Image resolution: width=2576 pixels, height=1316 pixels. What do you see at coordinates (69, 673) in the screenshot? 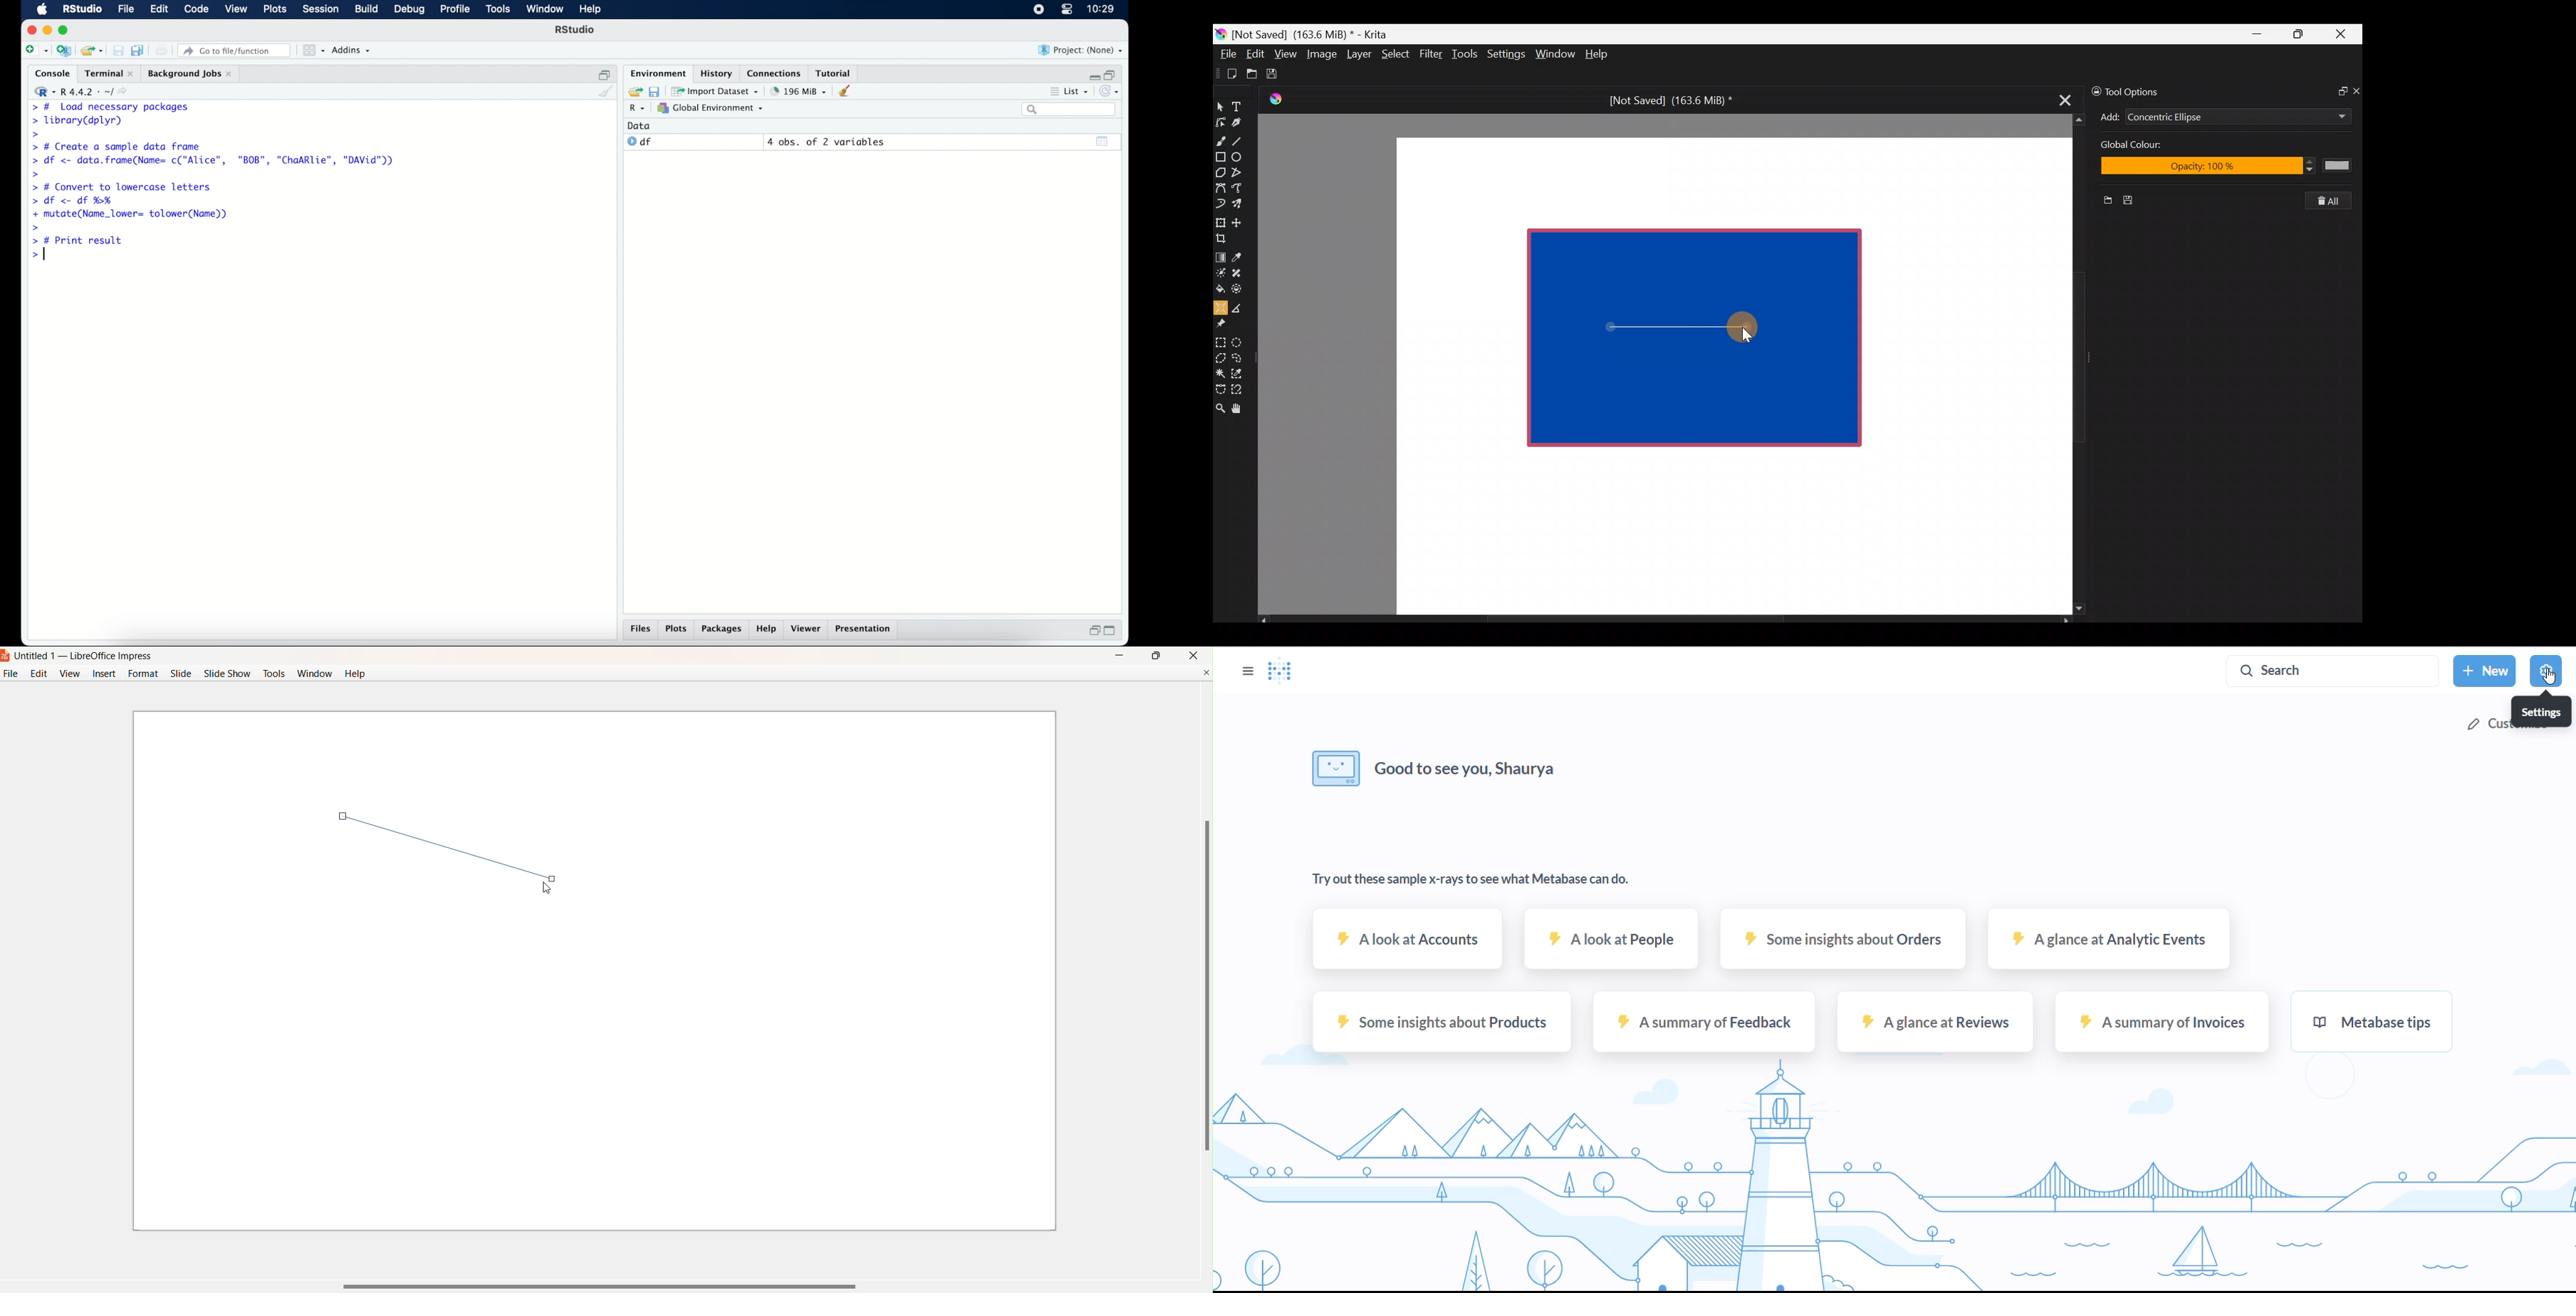
I see `View` at bounding box center [69, 673].